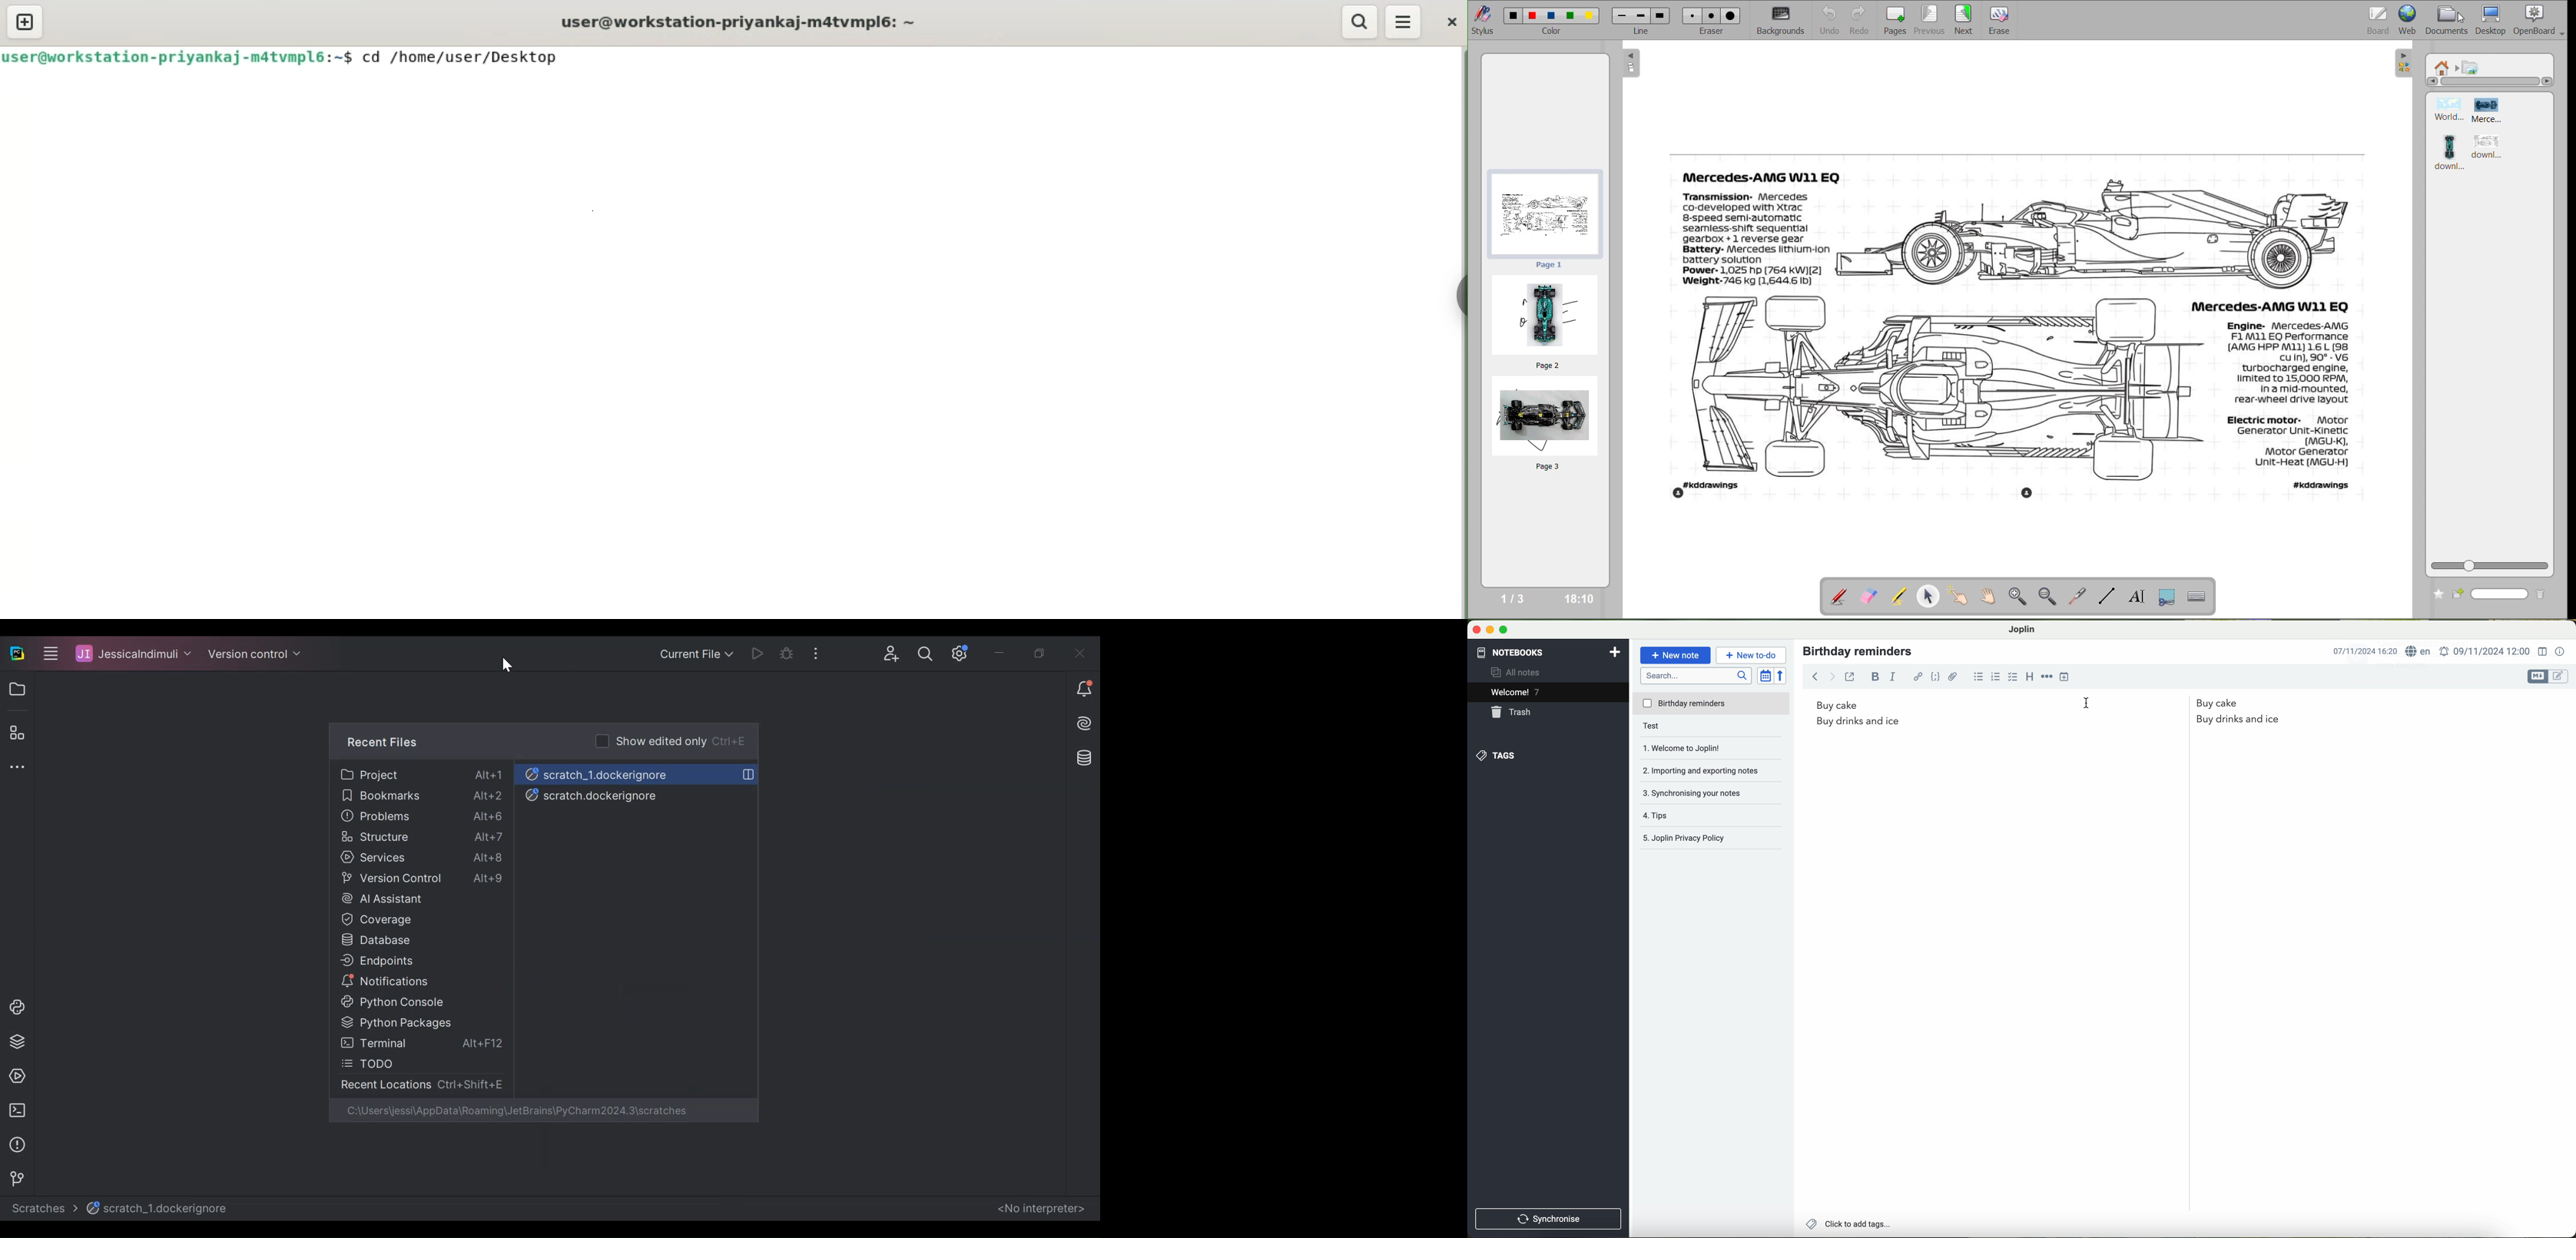  What do you see at coordinates (1516, 692) in the screenshot?
I see `welcome 6` at bounding box center [1516, 692].